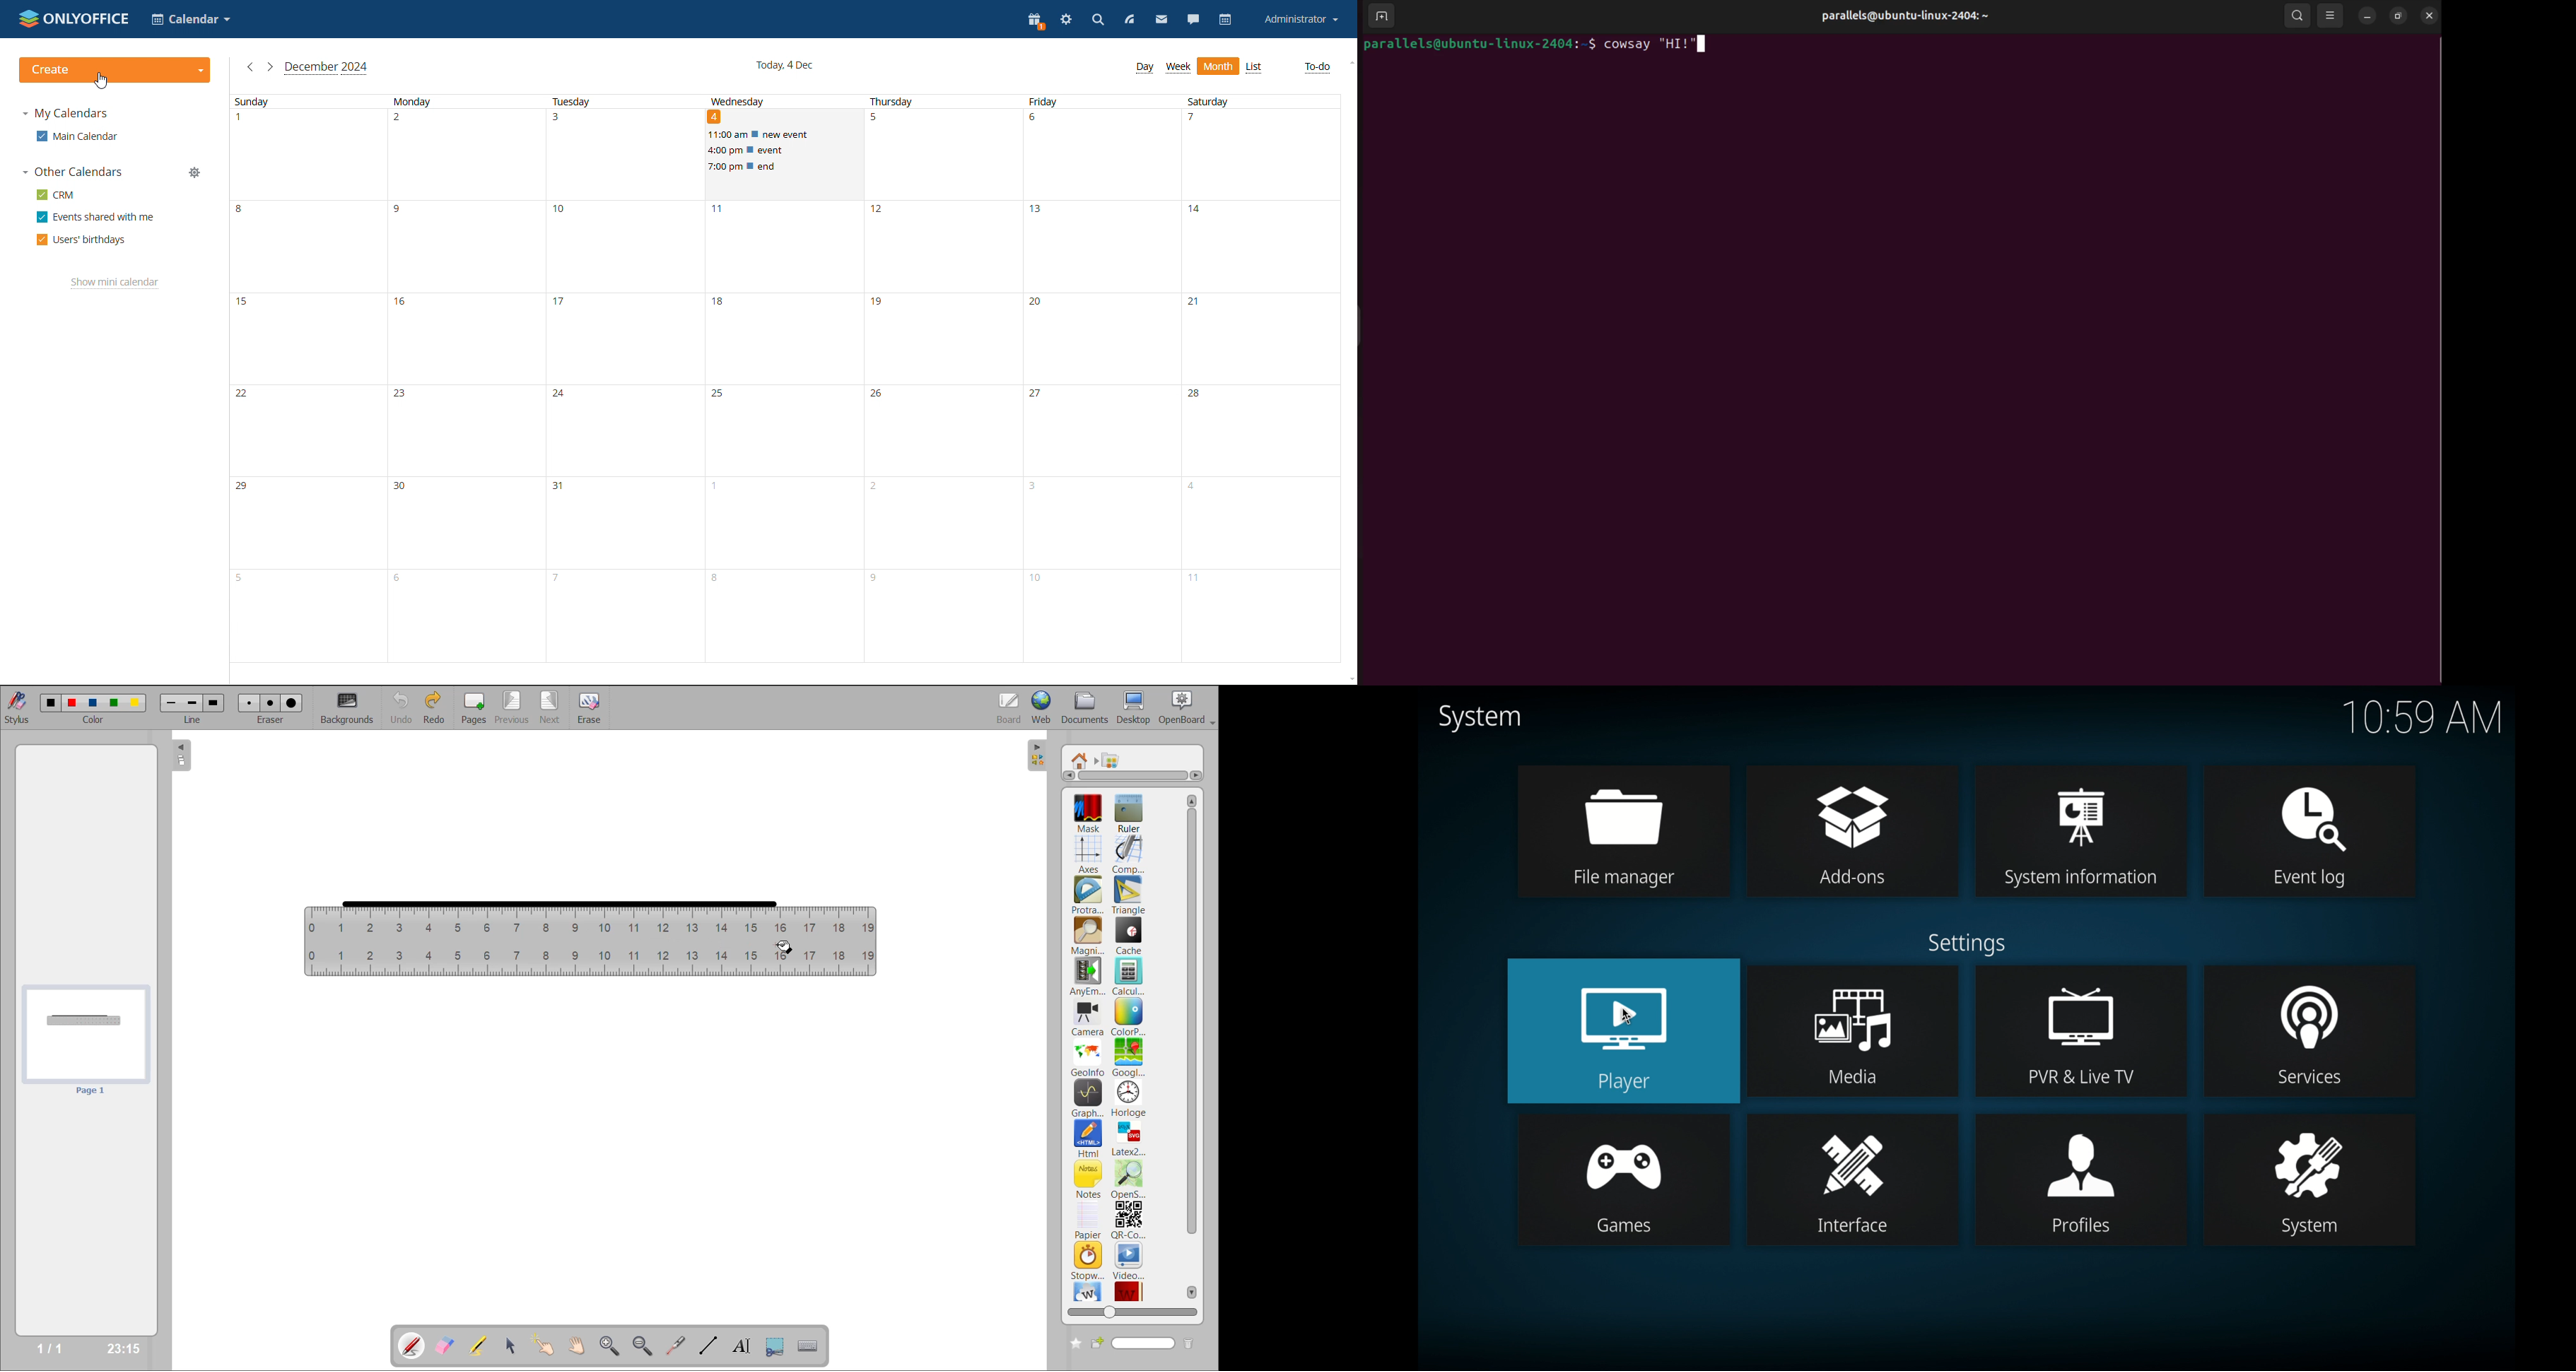  I want to click on cowsay "HI!", so click(1654, 45).